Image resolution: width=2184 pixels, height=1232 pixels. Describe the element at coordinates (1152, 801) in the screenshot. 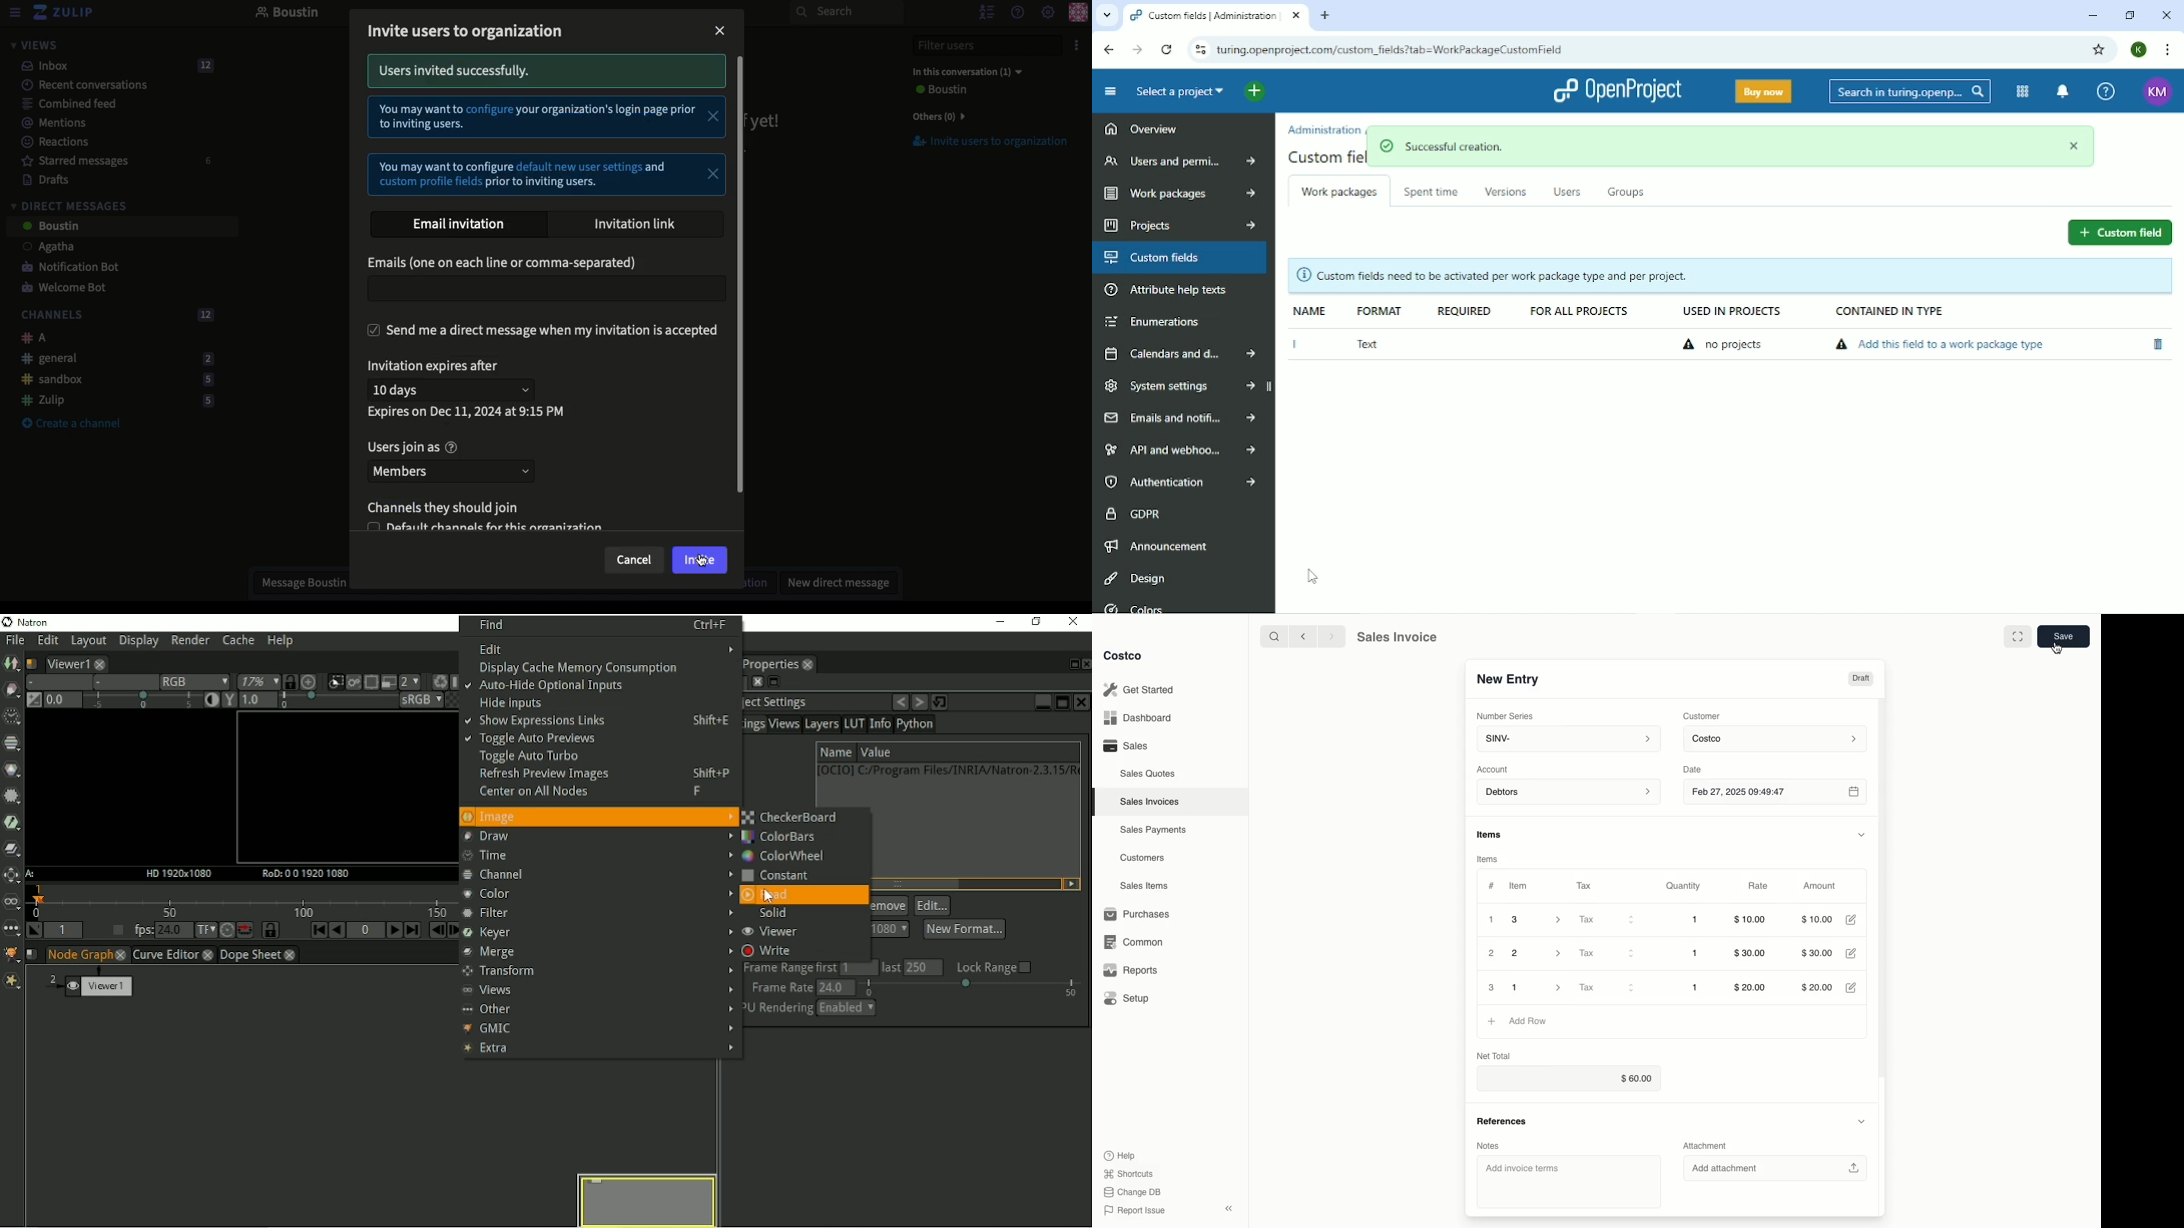

I see `Sales Invoices` at that location.